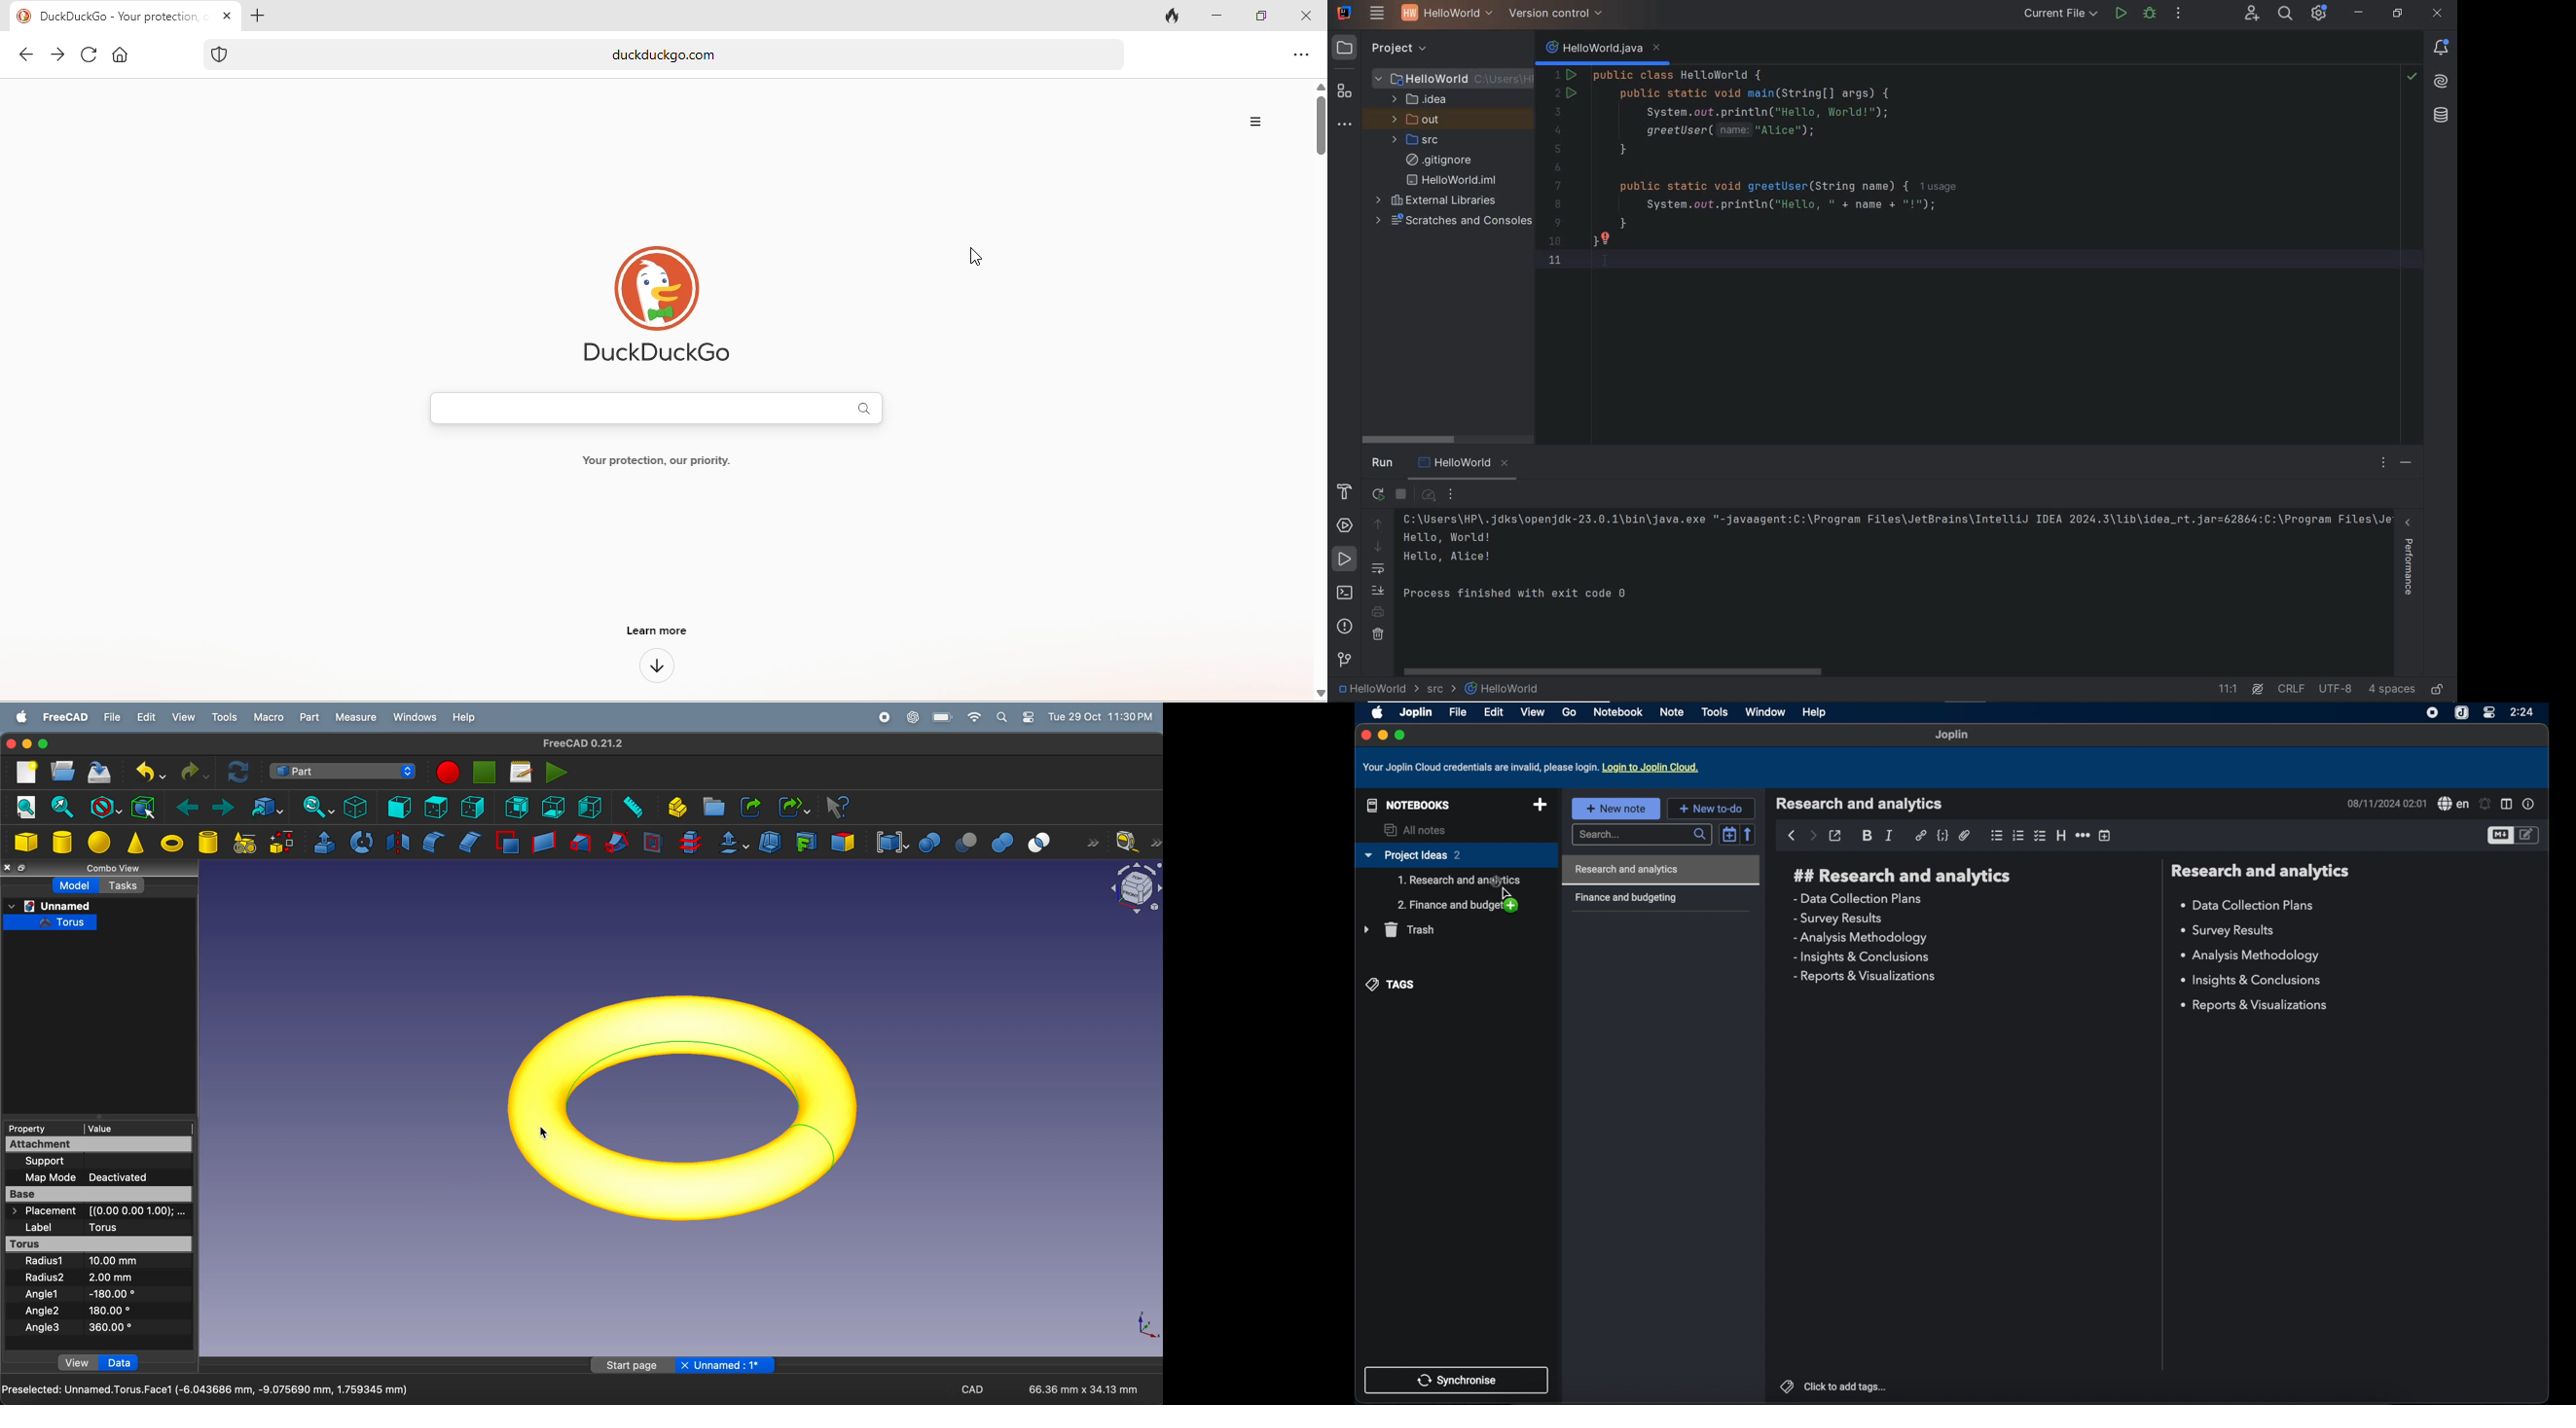 Image resolution: width=2576 pixels, height=1428 pixels. Describe the element at coordinates (119, 868) in the screenshot. I see `combo views` at that location.